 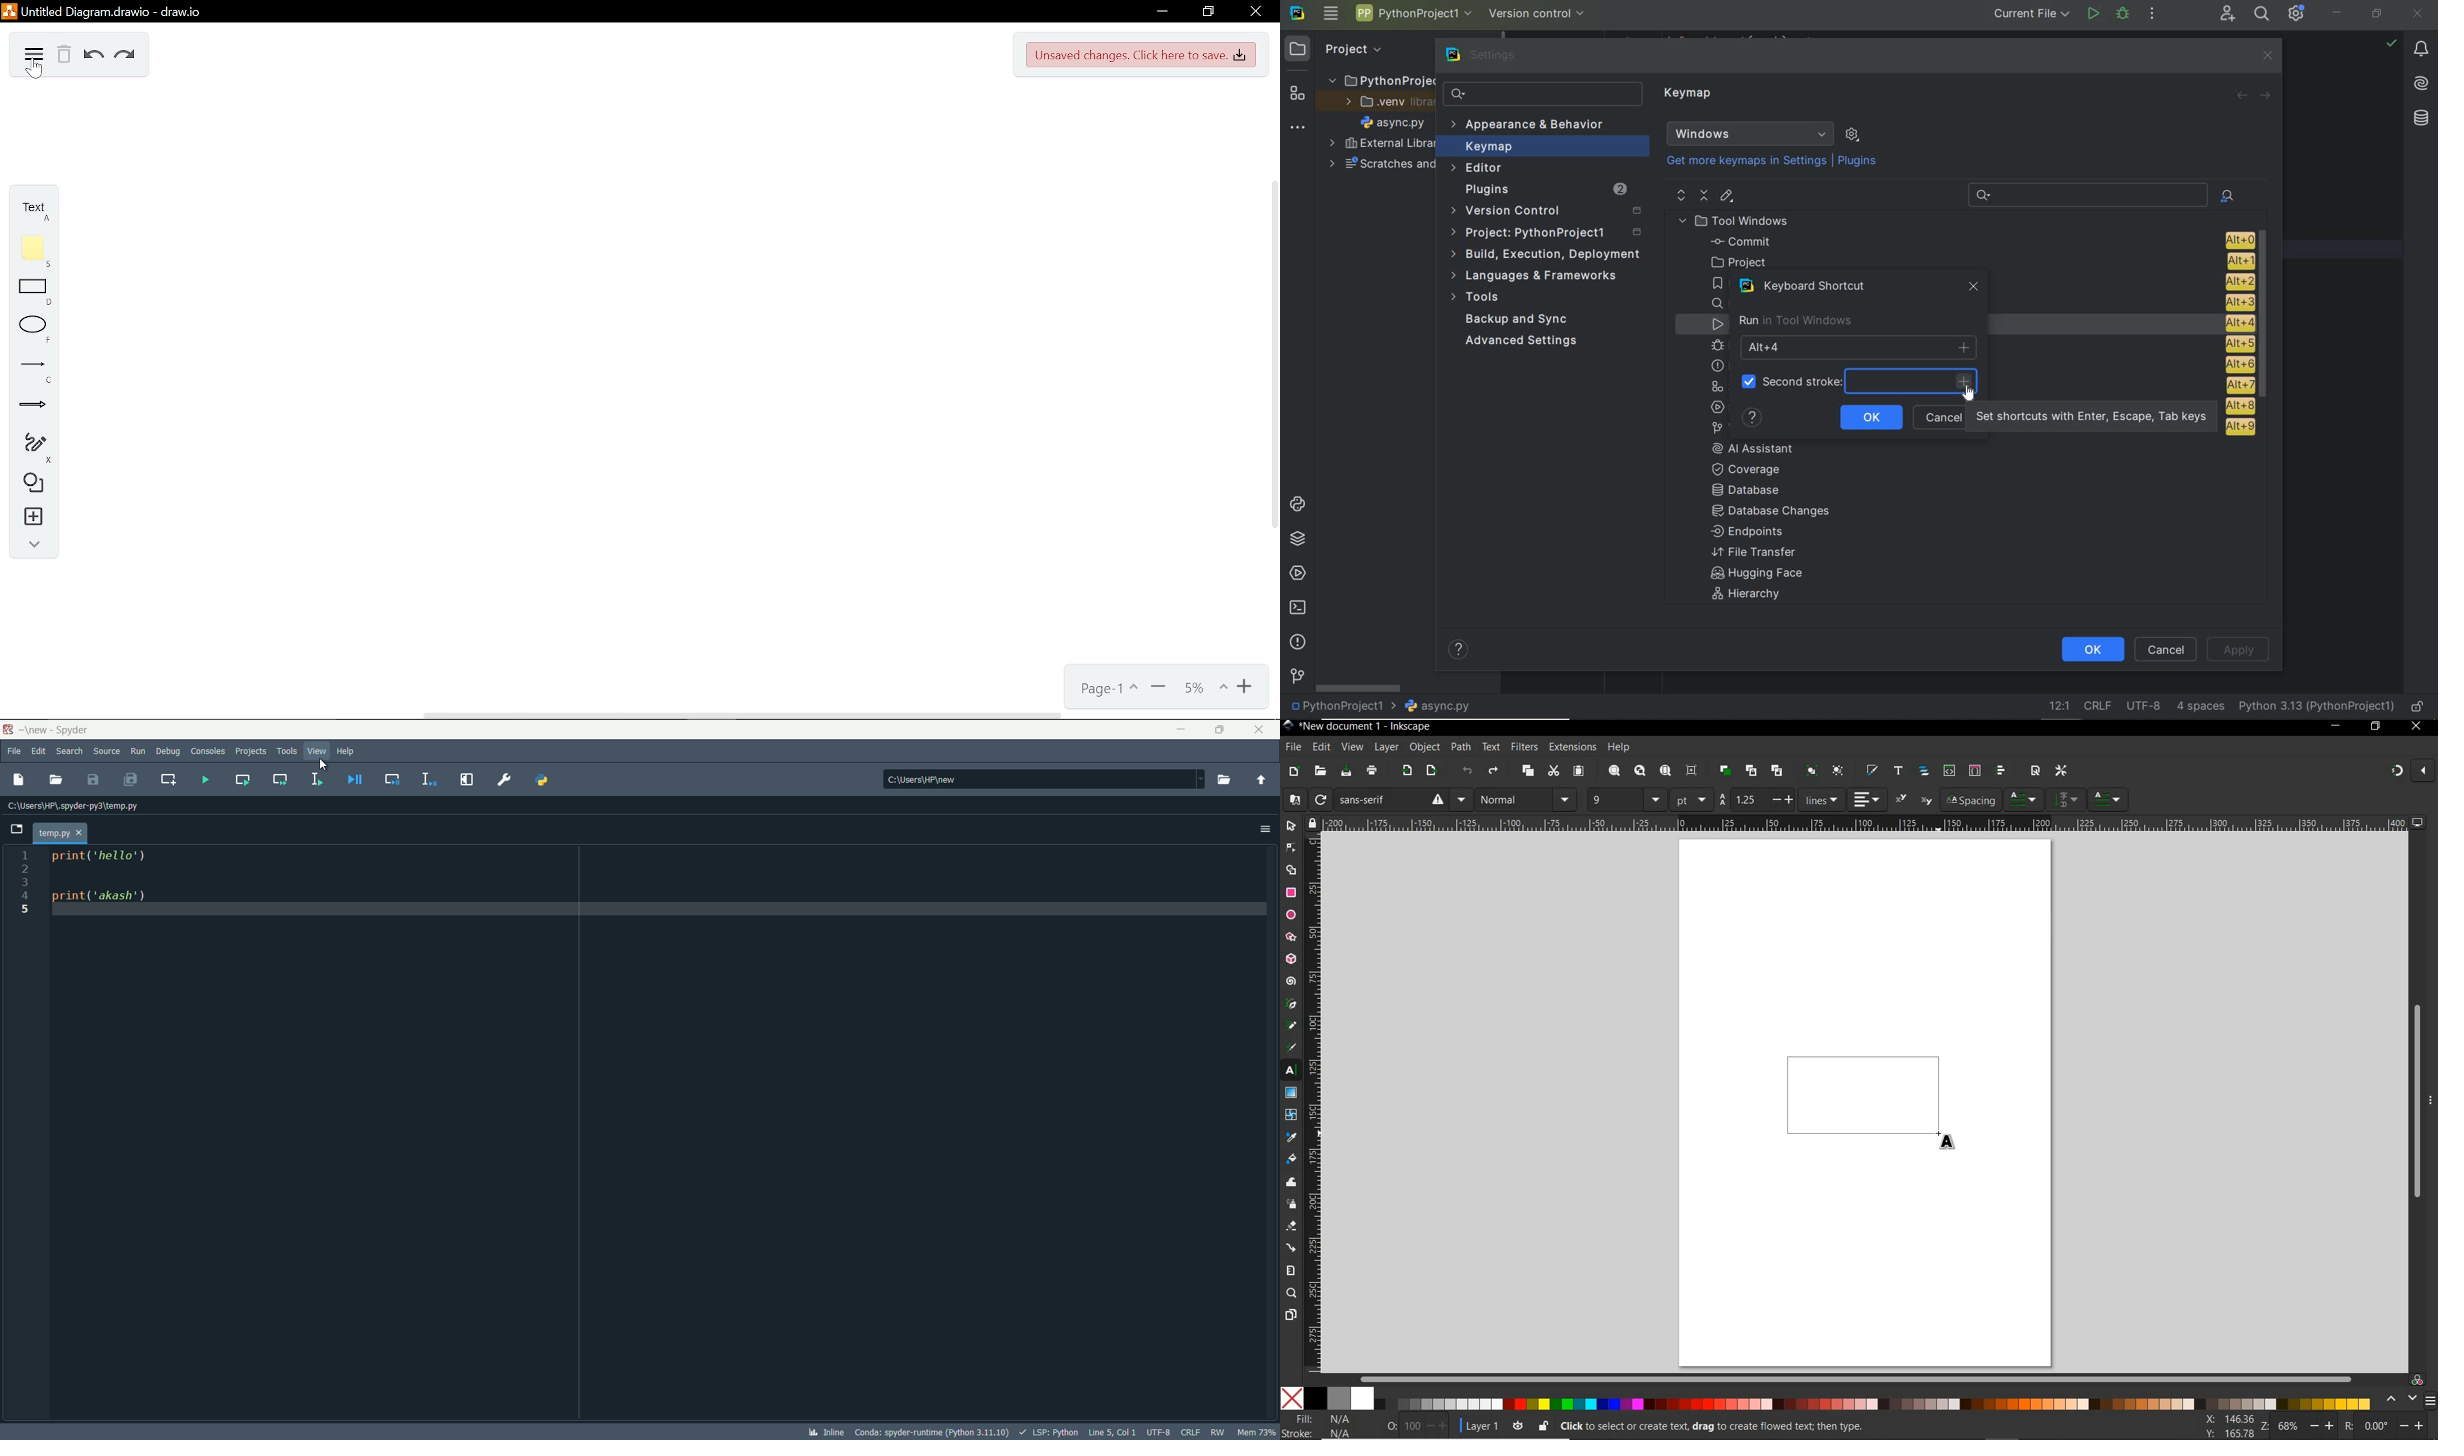 What do you see at coordinates (28, 366) in the screenshot?
I see `Line` at bounding box center [28, 366].